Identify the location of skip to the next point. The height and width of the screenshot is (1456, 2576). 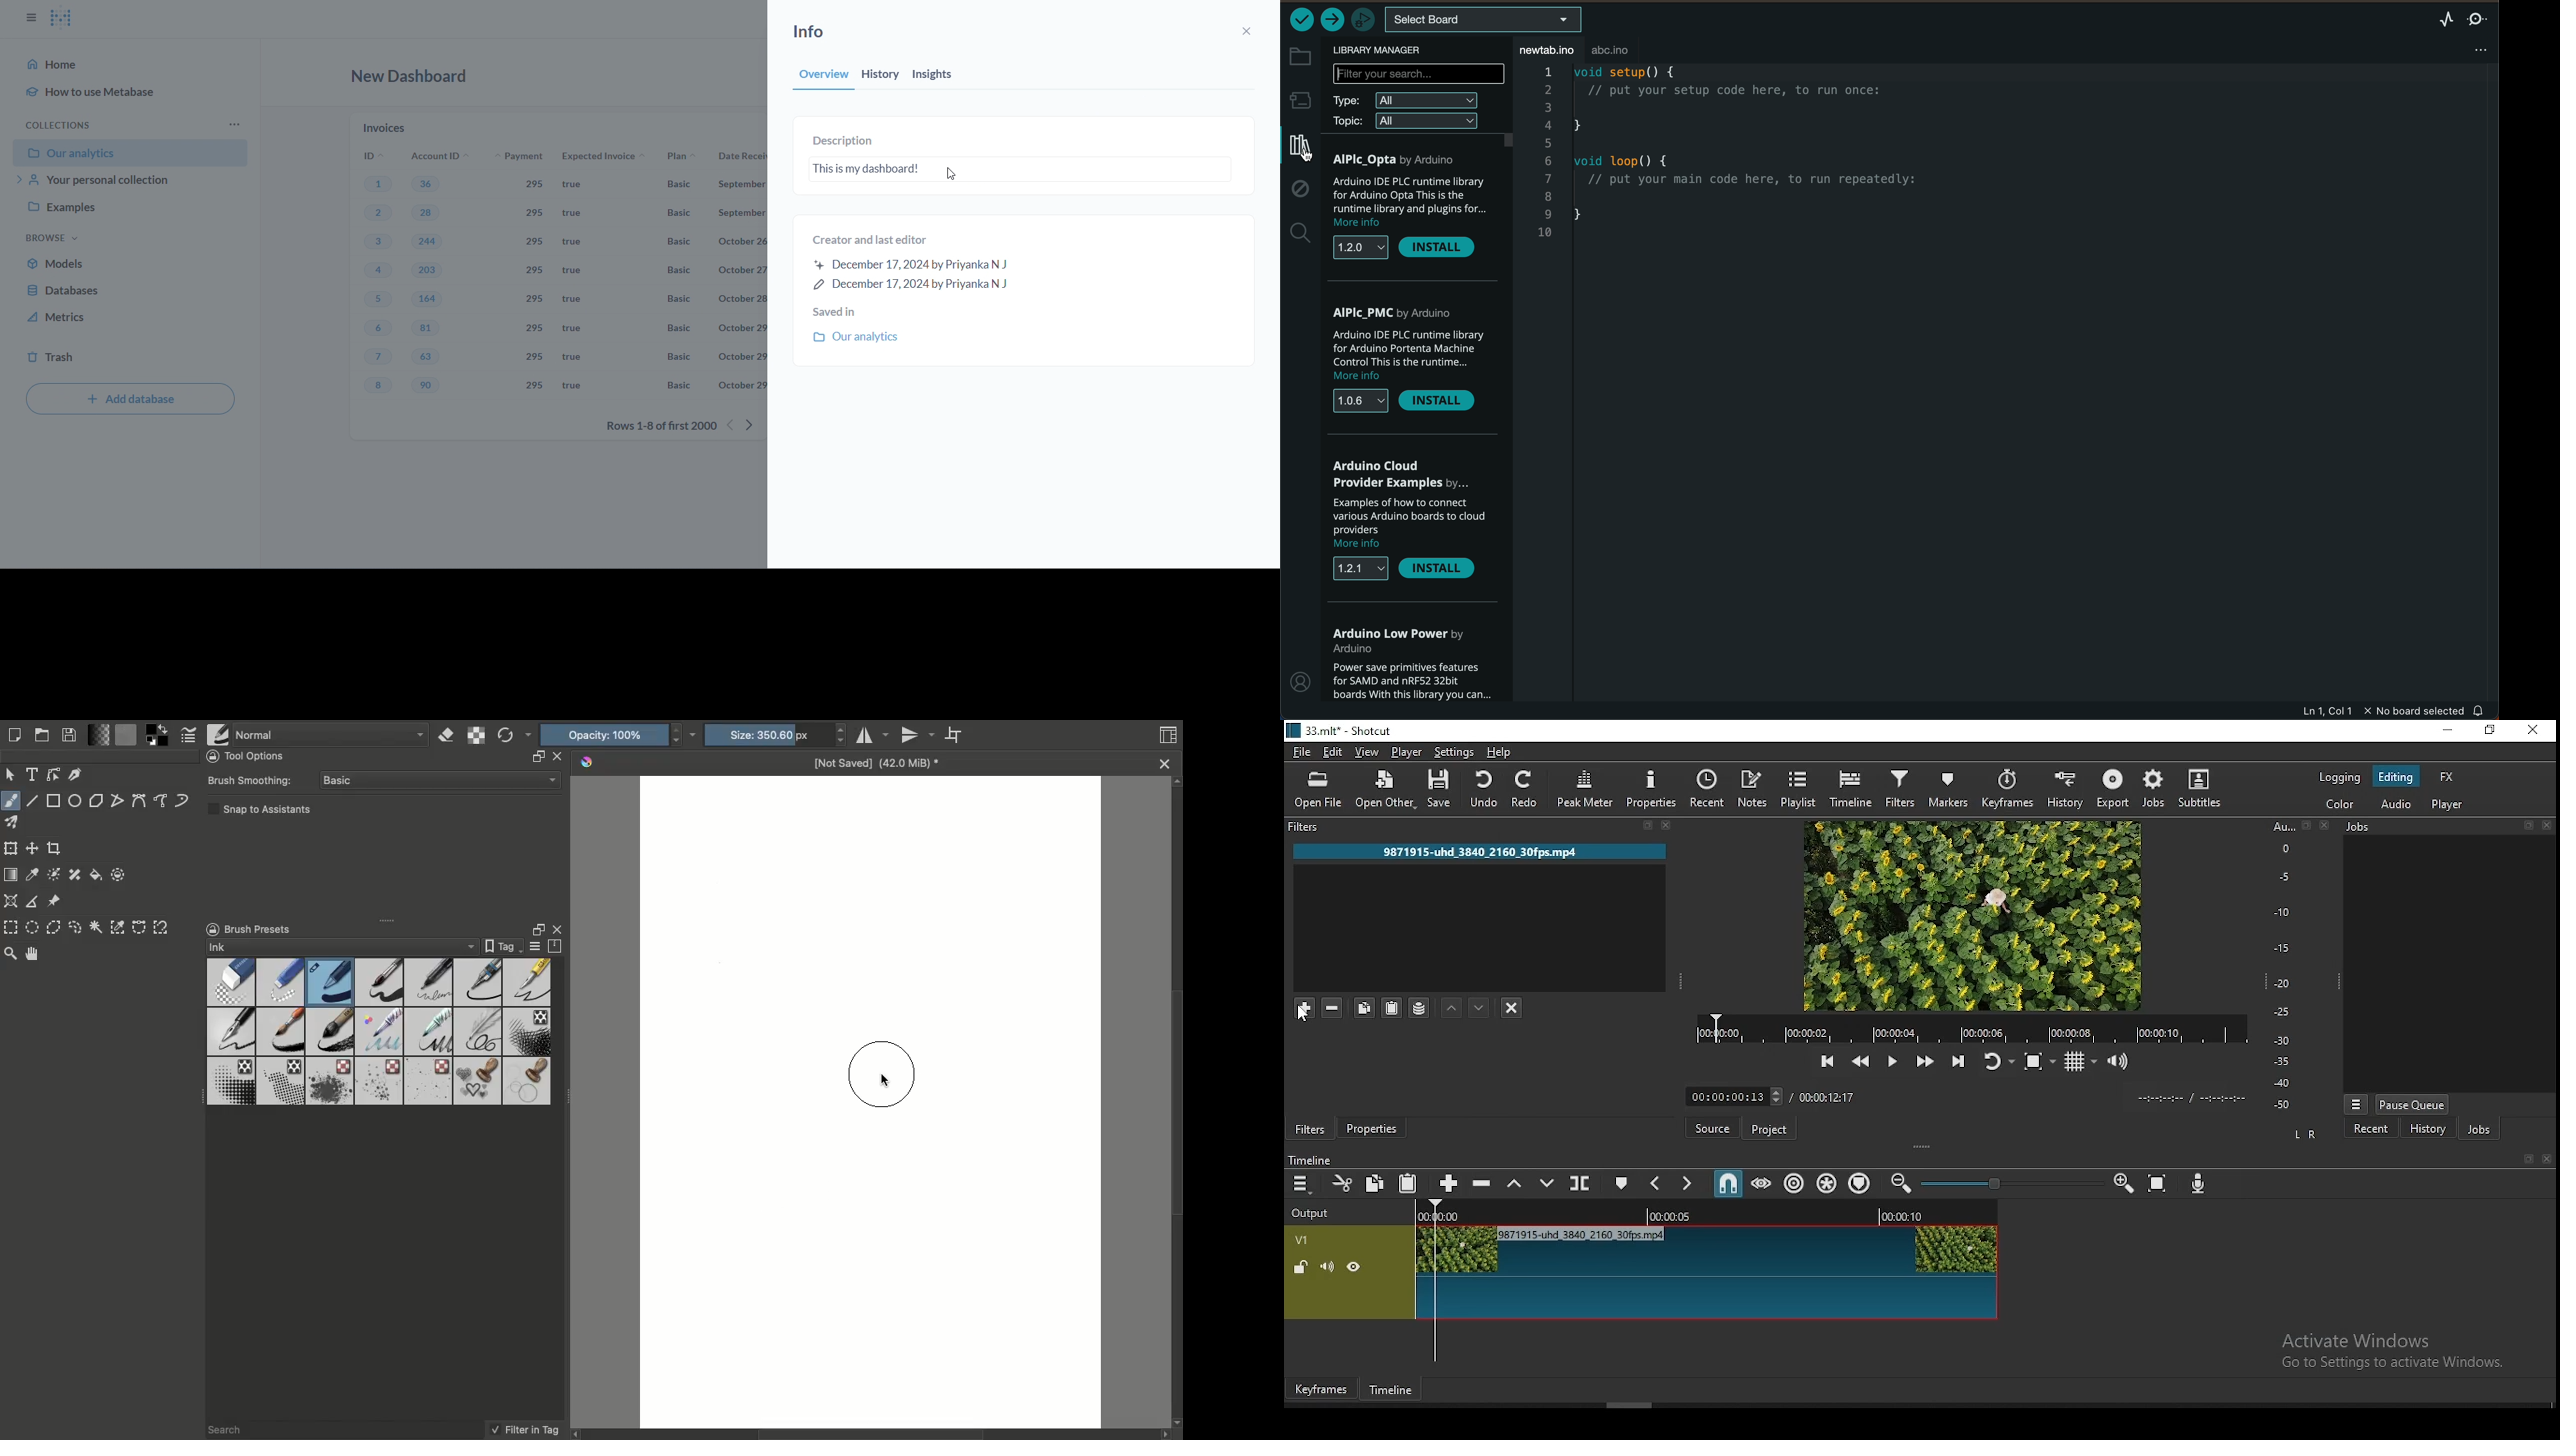
(1957, 1060).